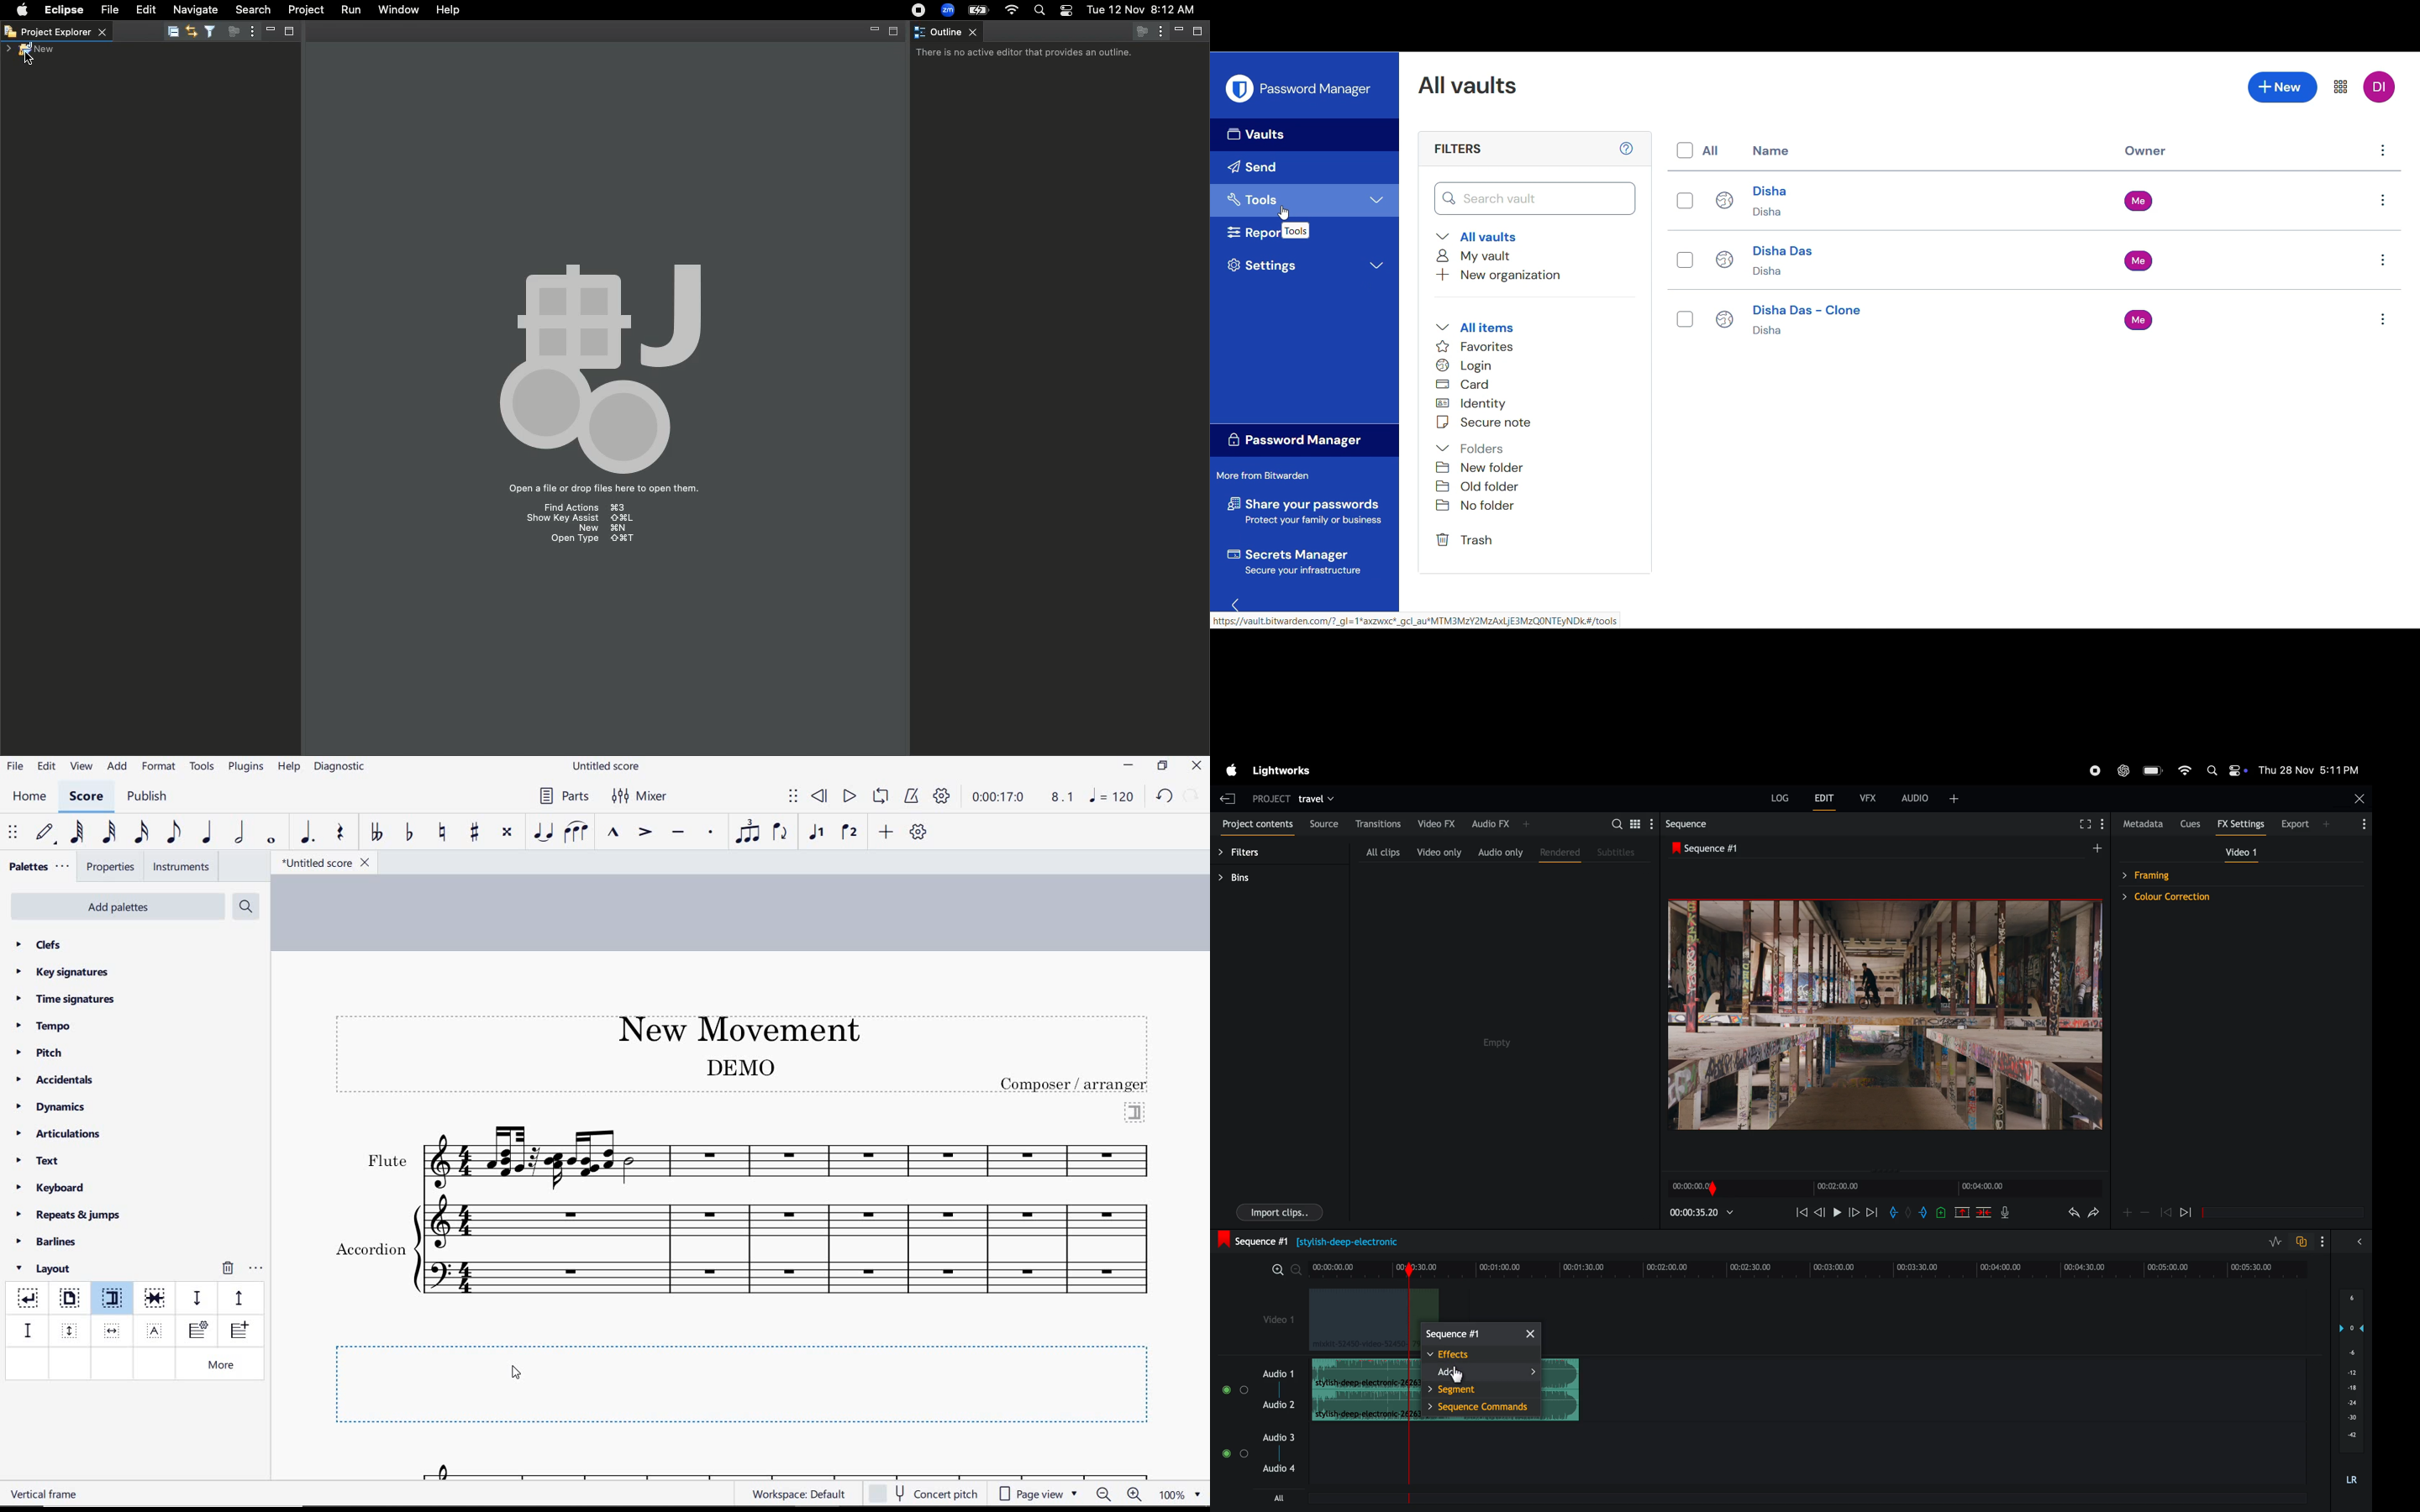 Image resolution: width=2436 pixels, height=1512 pixels. What do you see at coordinates (444, 833) in the screenshot?
I see `toggle natural` at bounding box center [444, 833].